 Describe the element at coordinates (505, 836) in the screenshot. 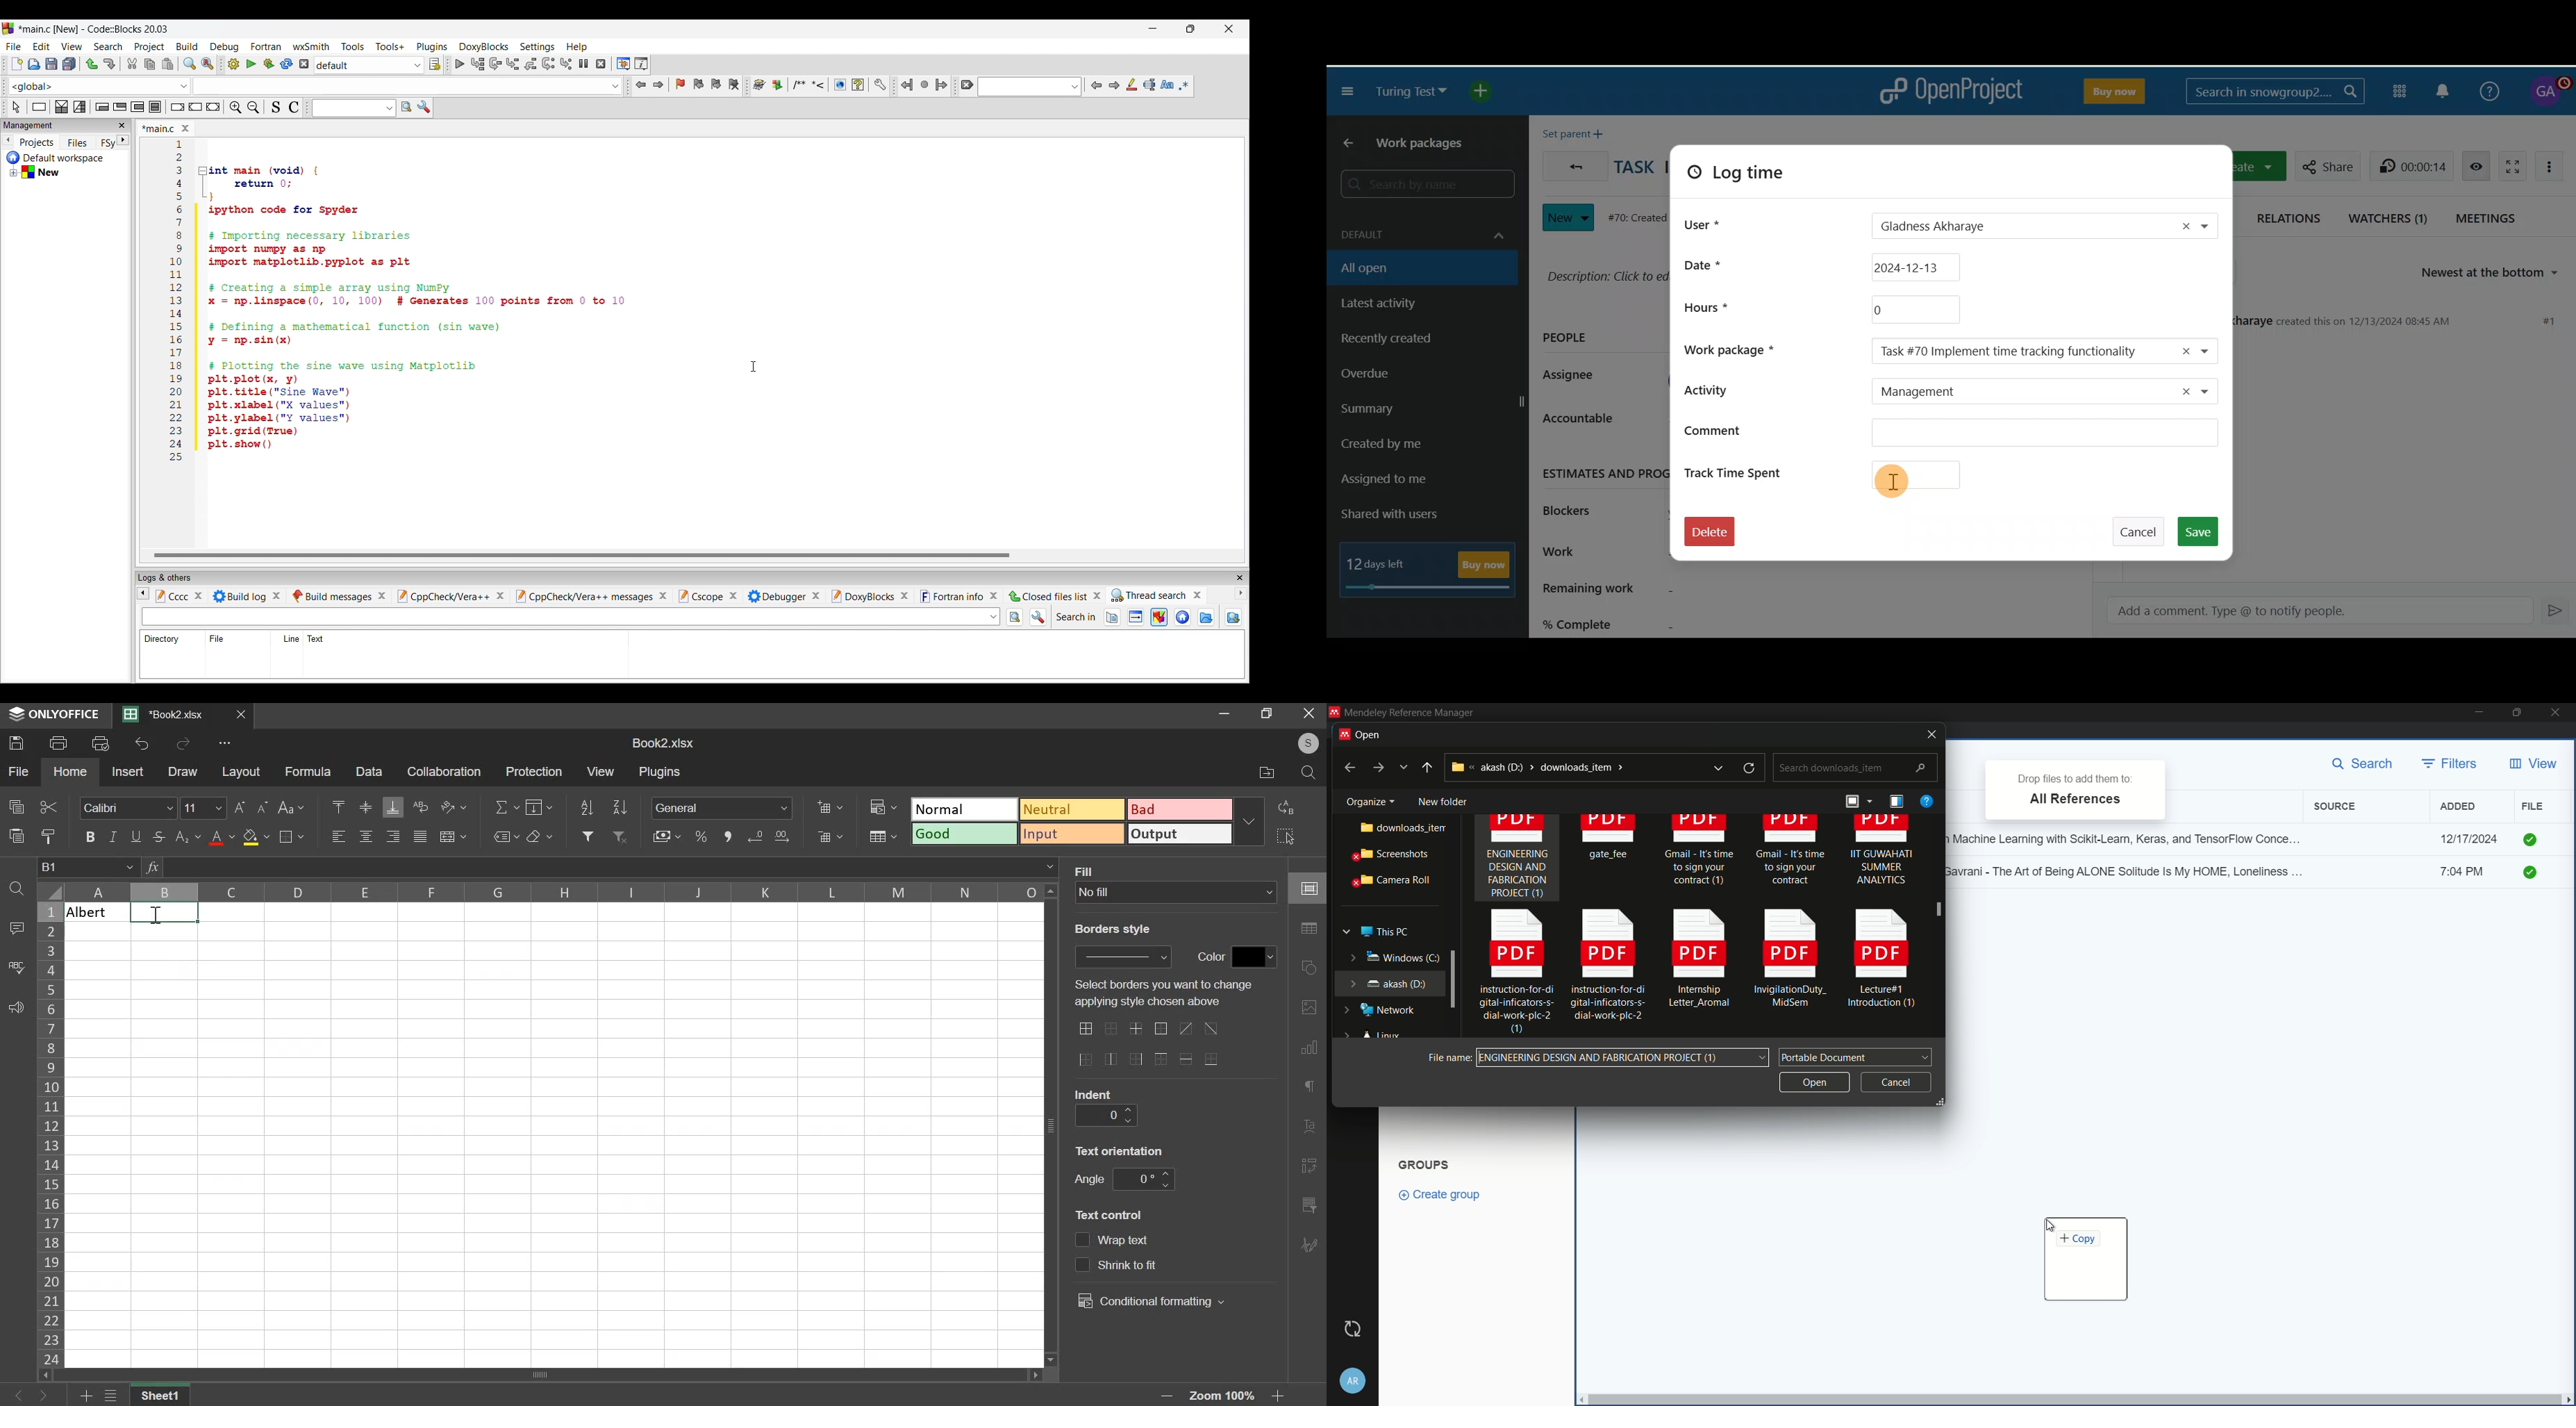

I see `named ranges` at that location.